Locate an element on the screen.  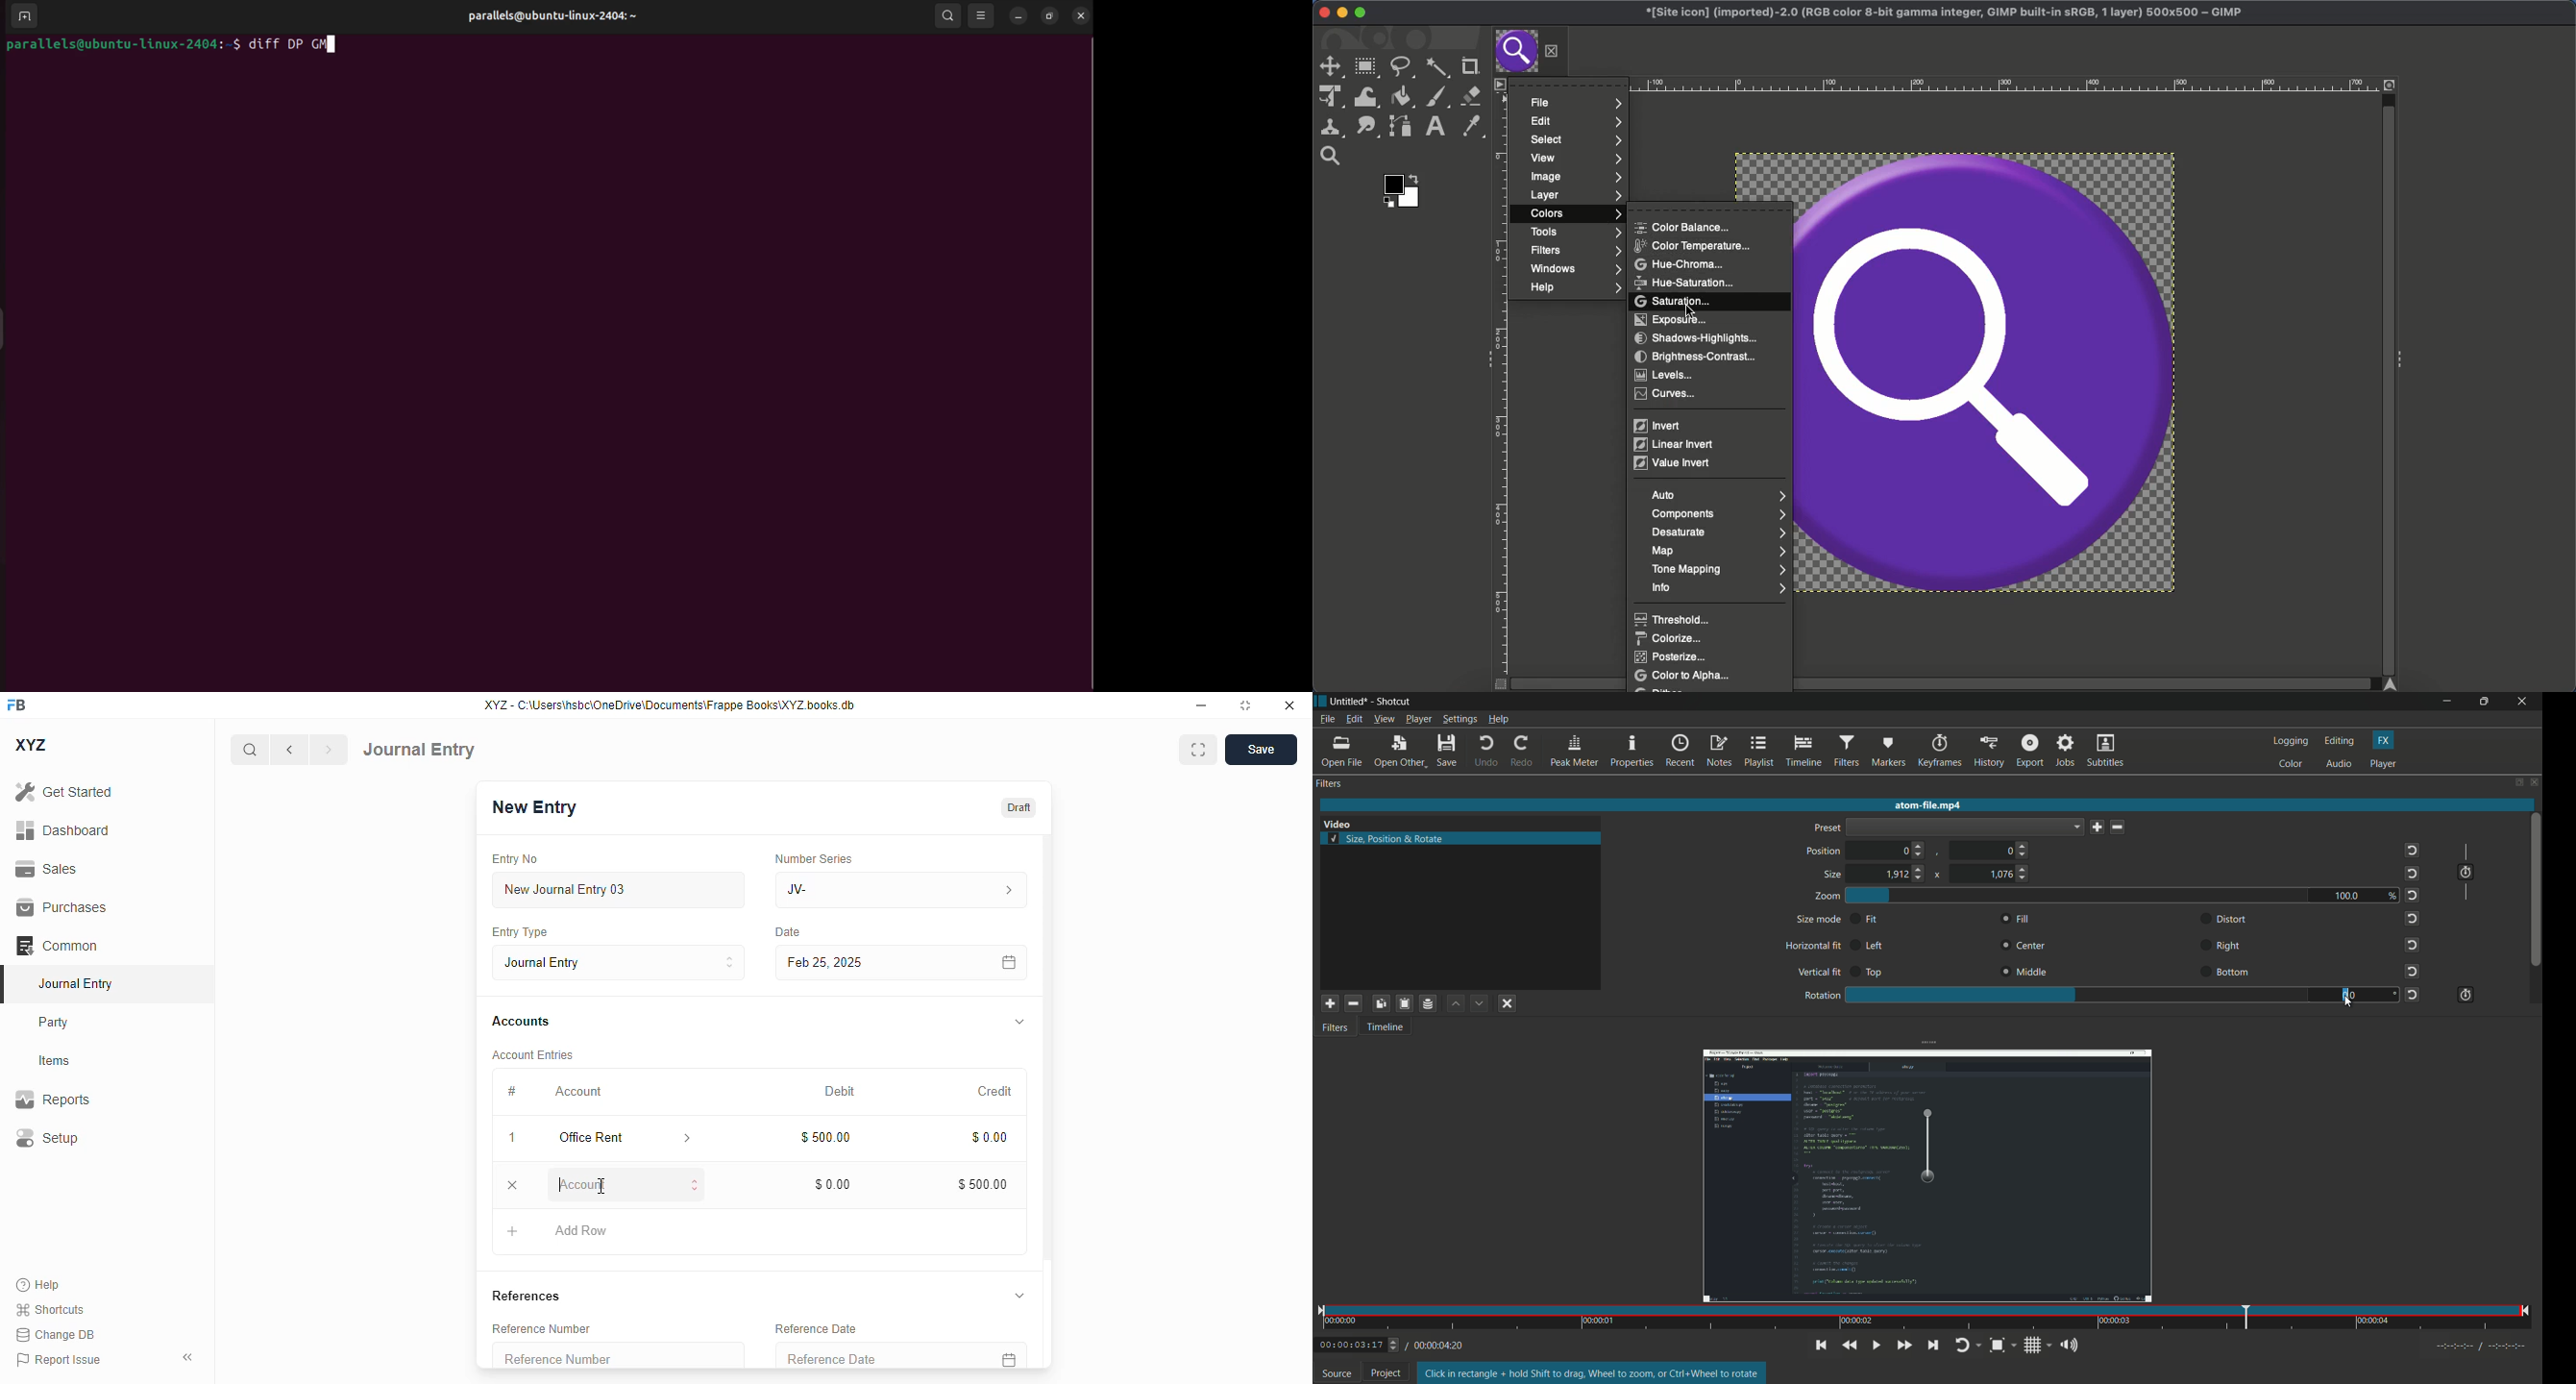
properties is located at coordinates (1631, 752).